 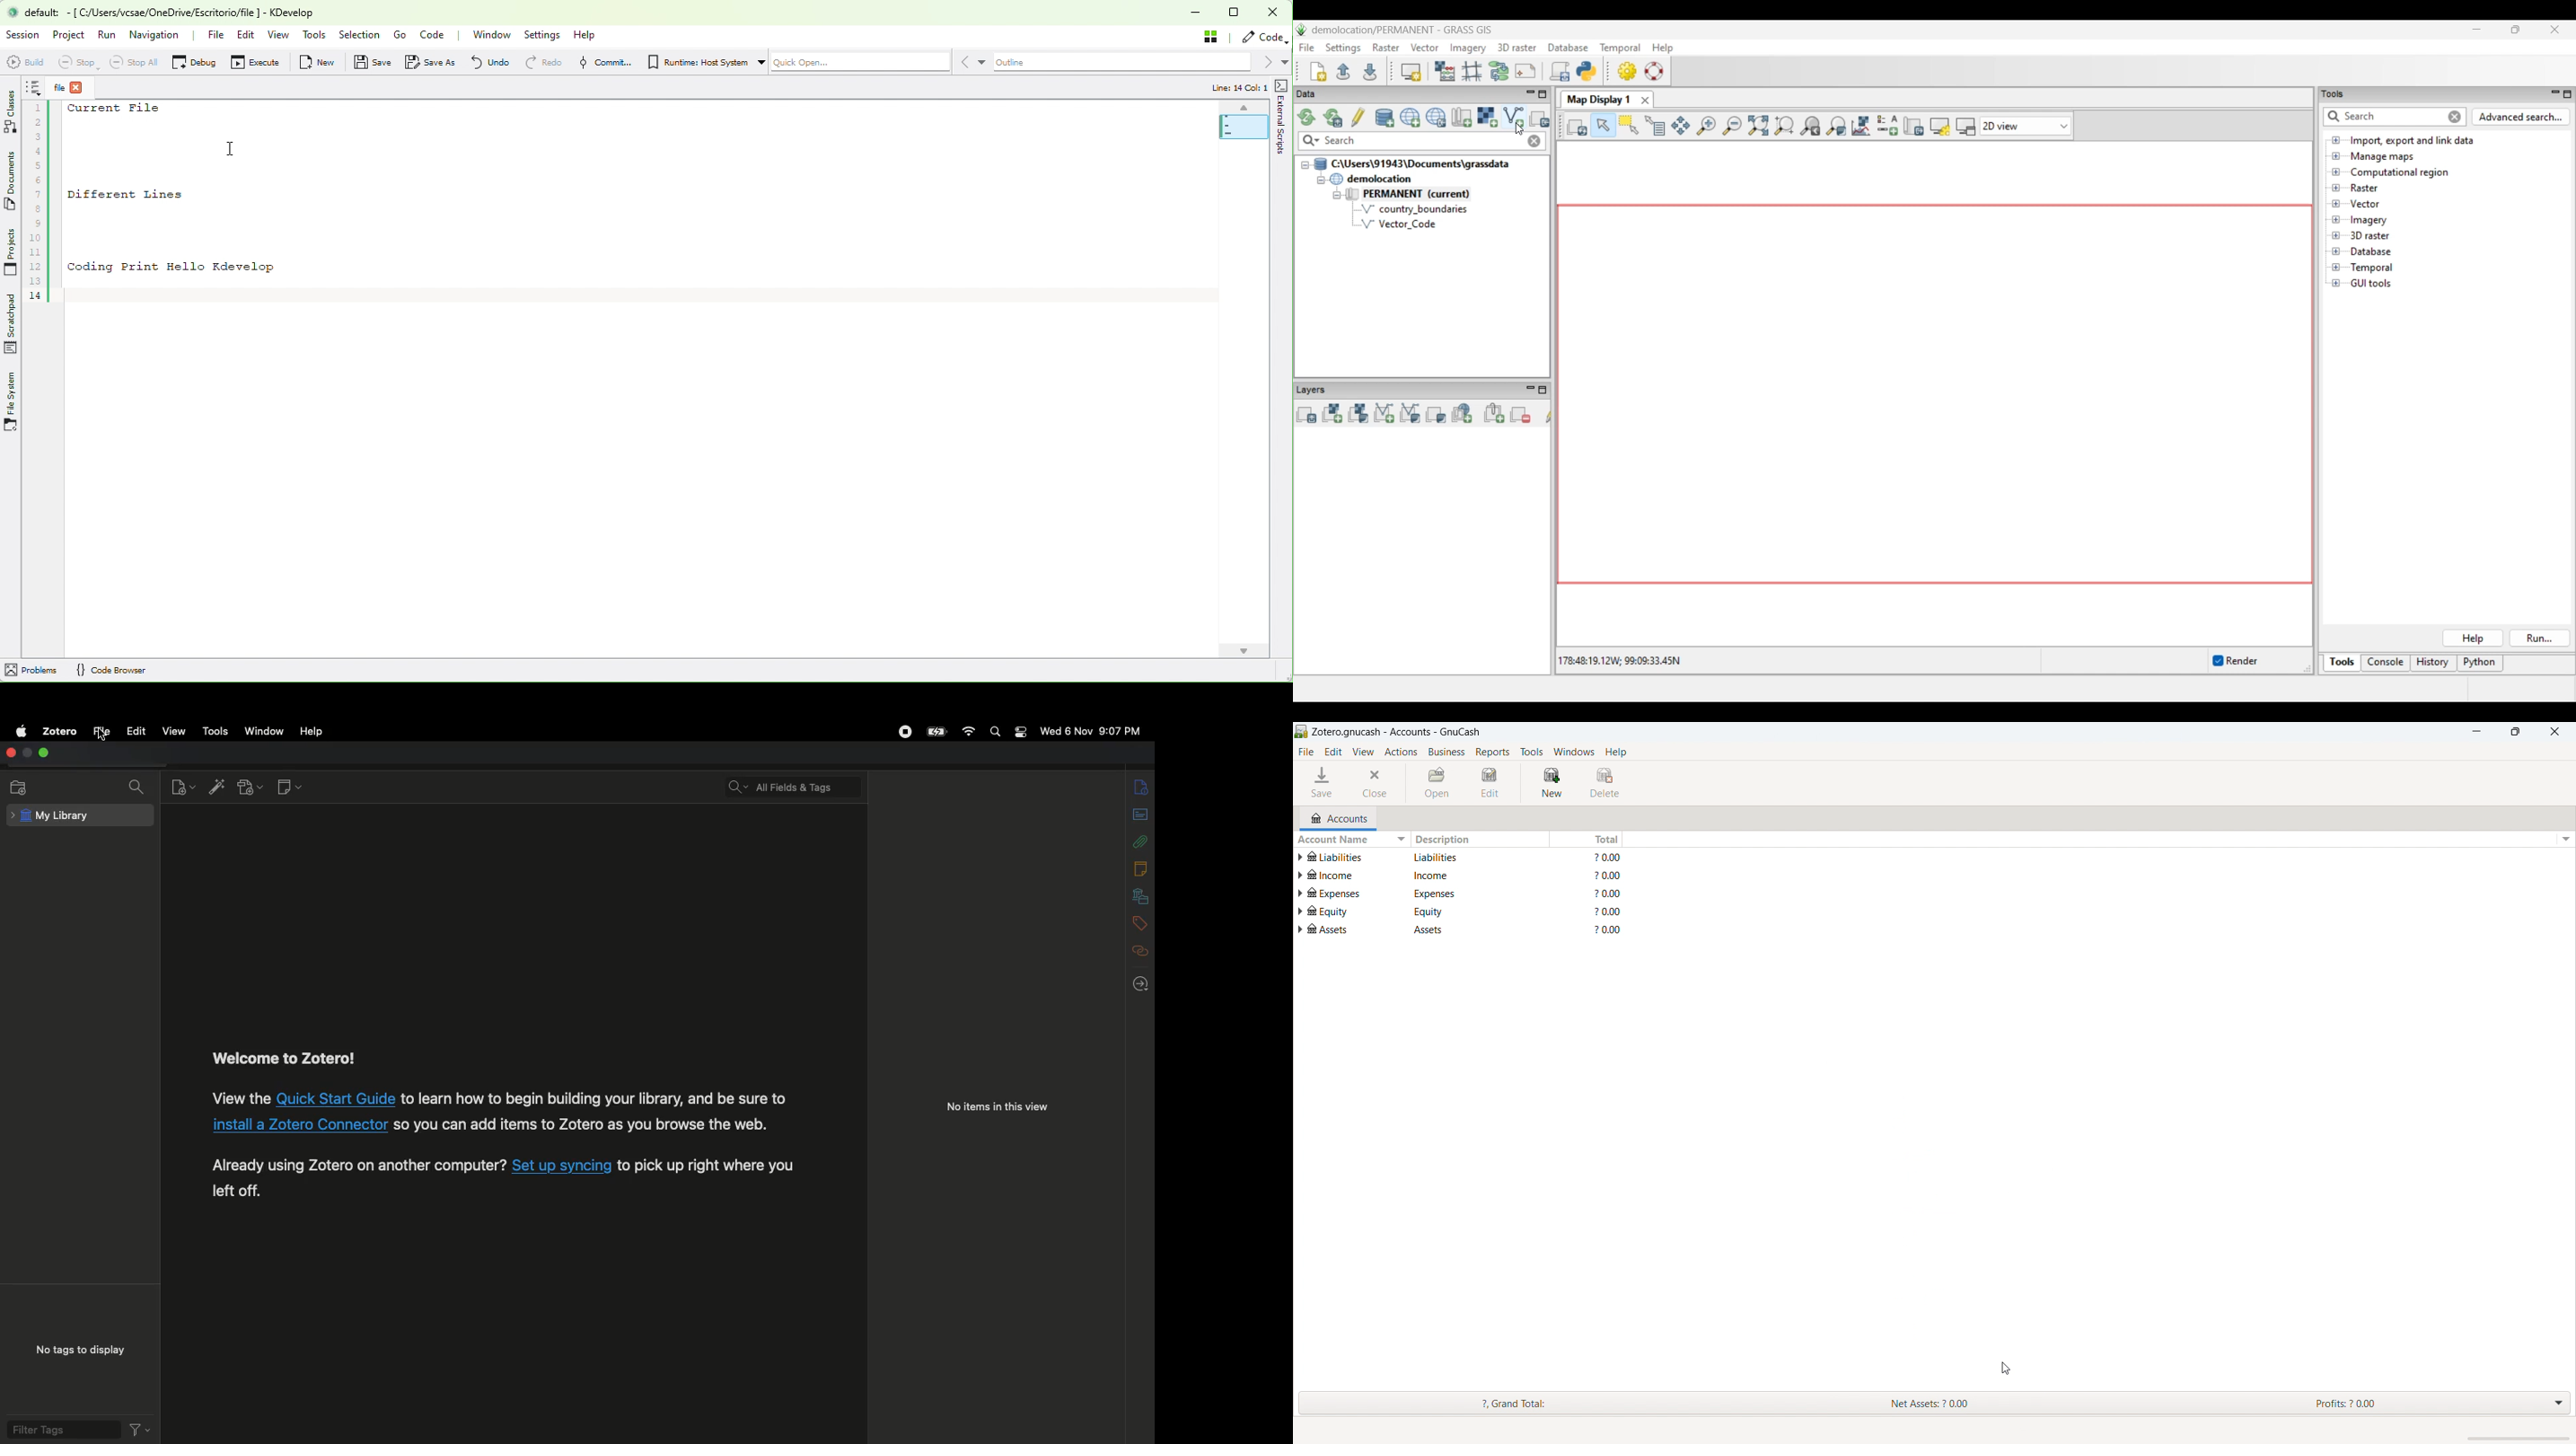 I want to click on View the, so click(x=240, y=1097).